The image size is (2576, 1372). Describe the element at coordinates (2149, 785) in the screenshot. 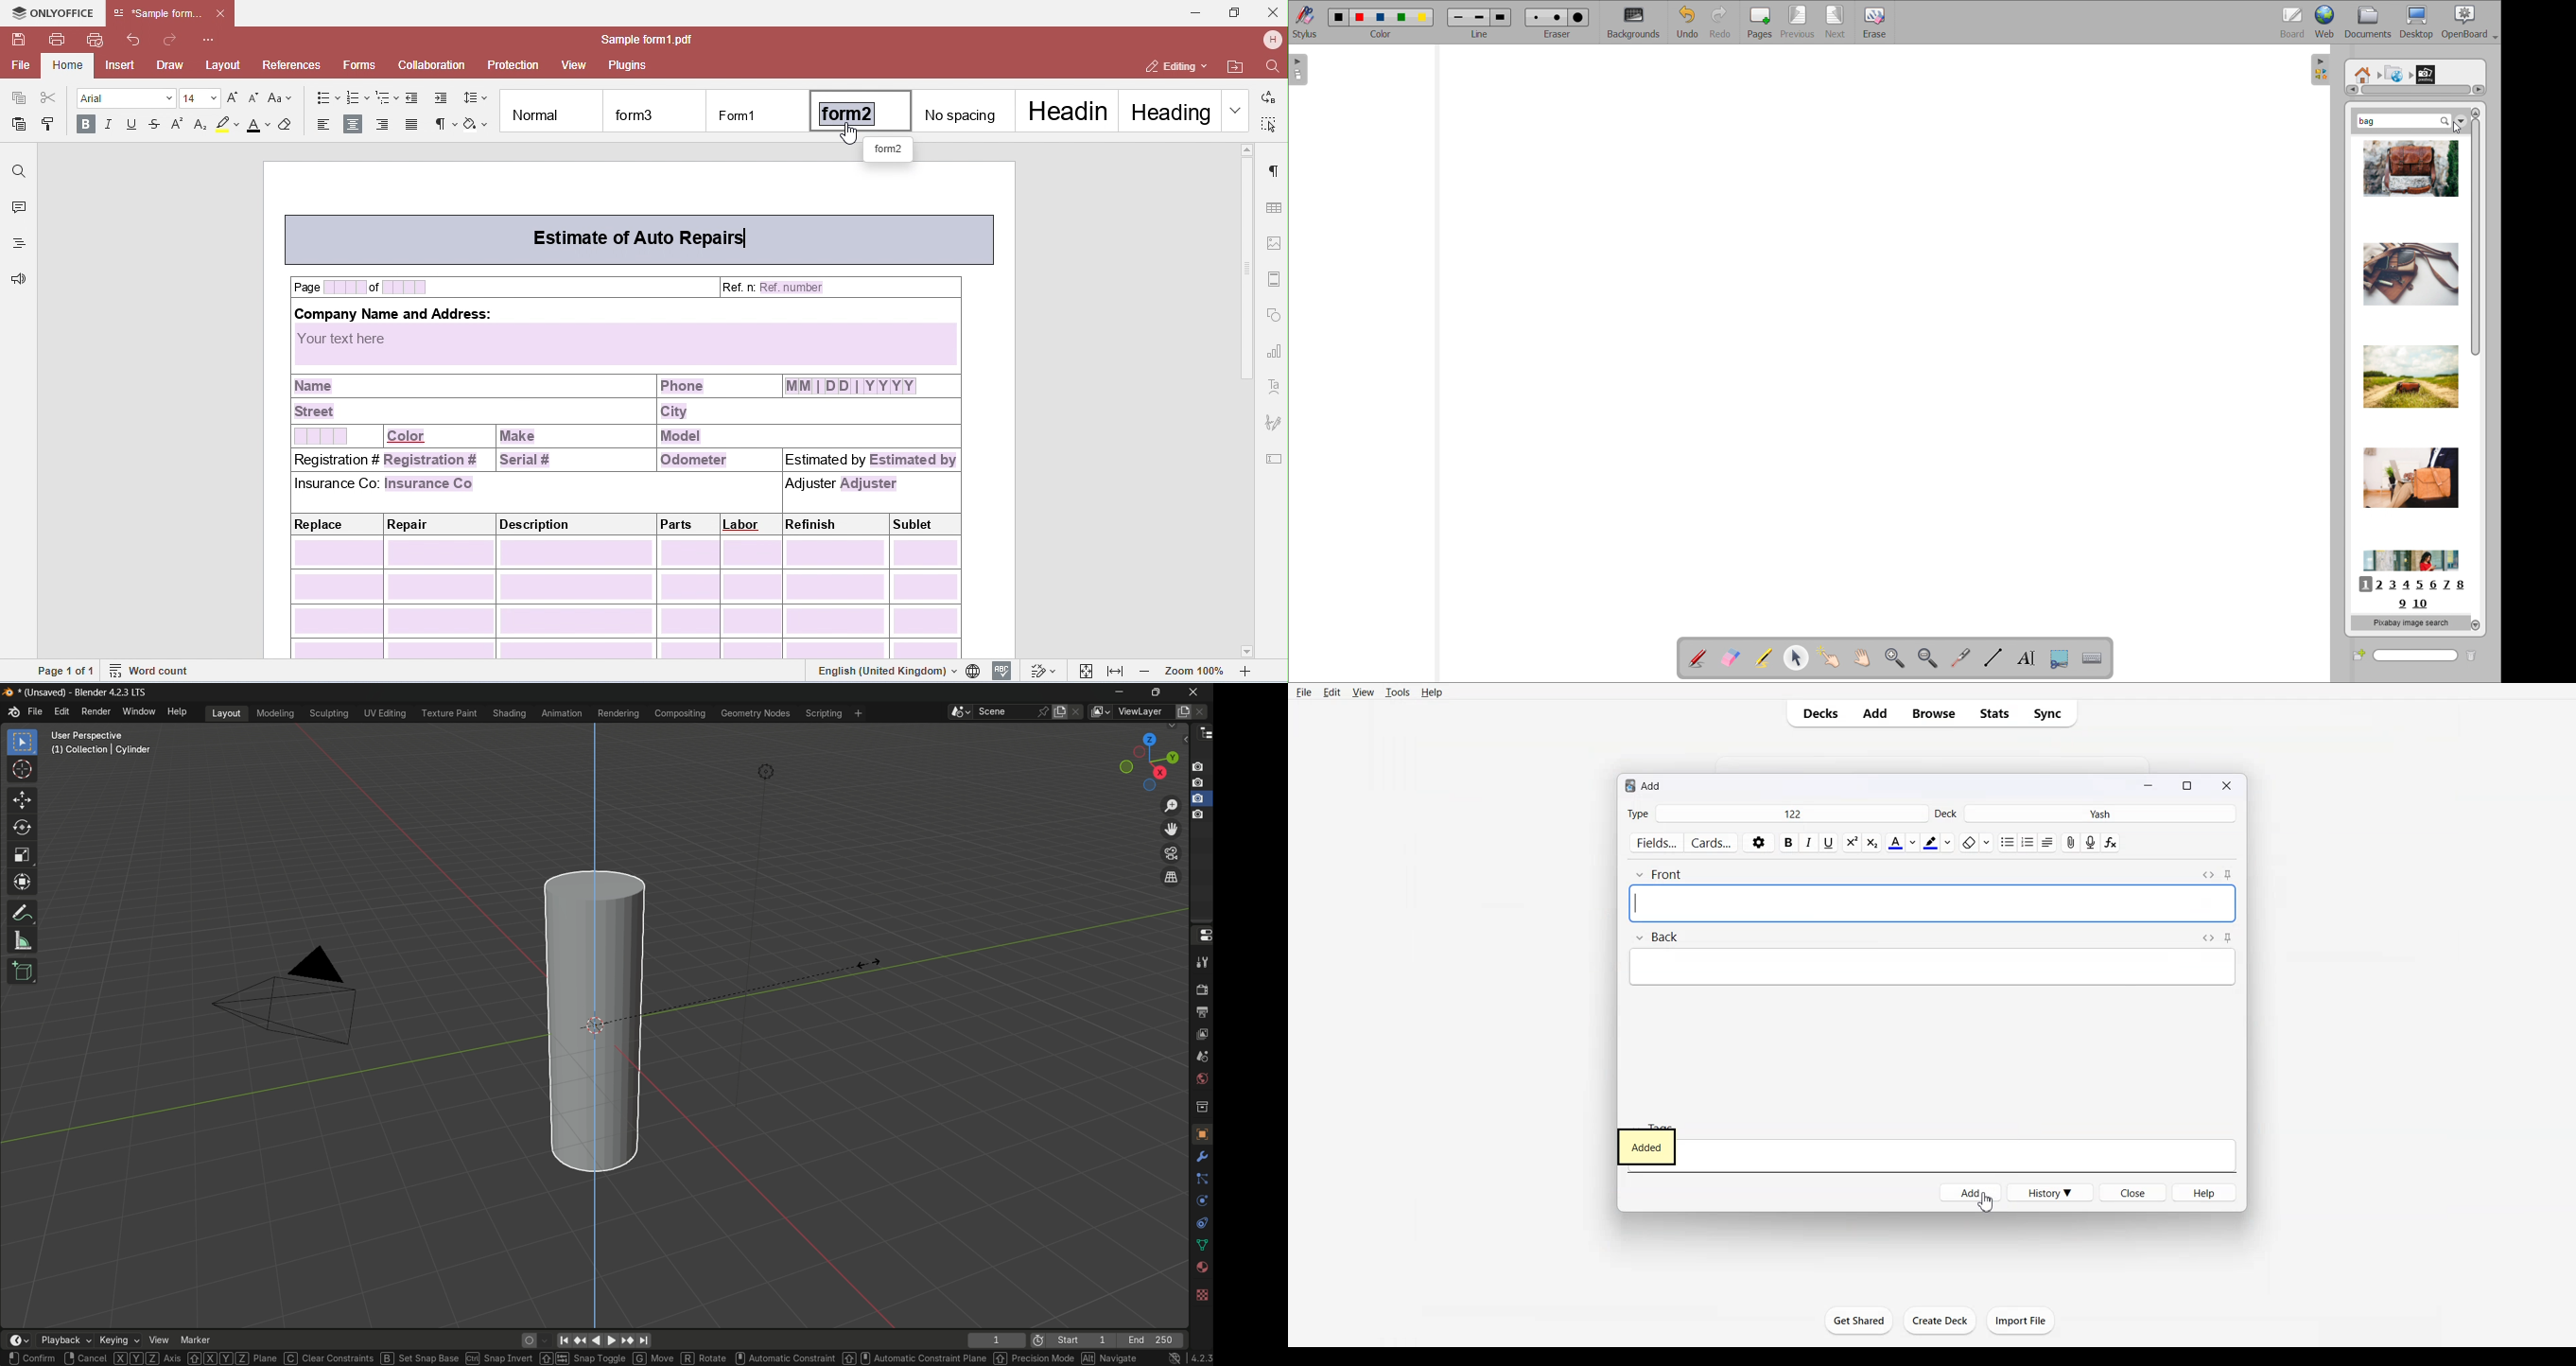

I see `Minimize` at that location.